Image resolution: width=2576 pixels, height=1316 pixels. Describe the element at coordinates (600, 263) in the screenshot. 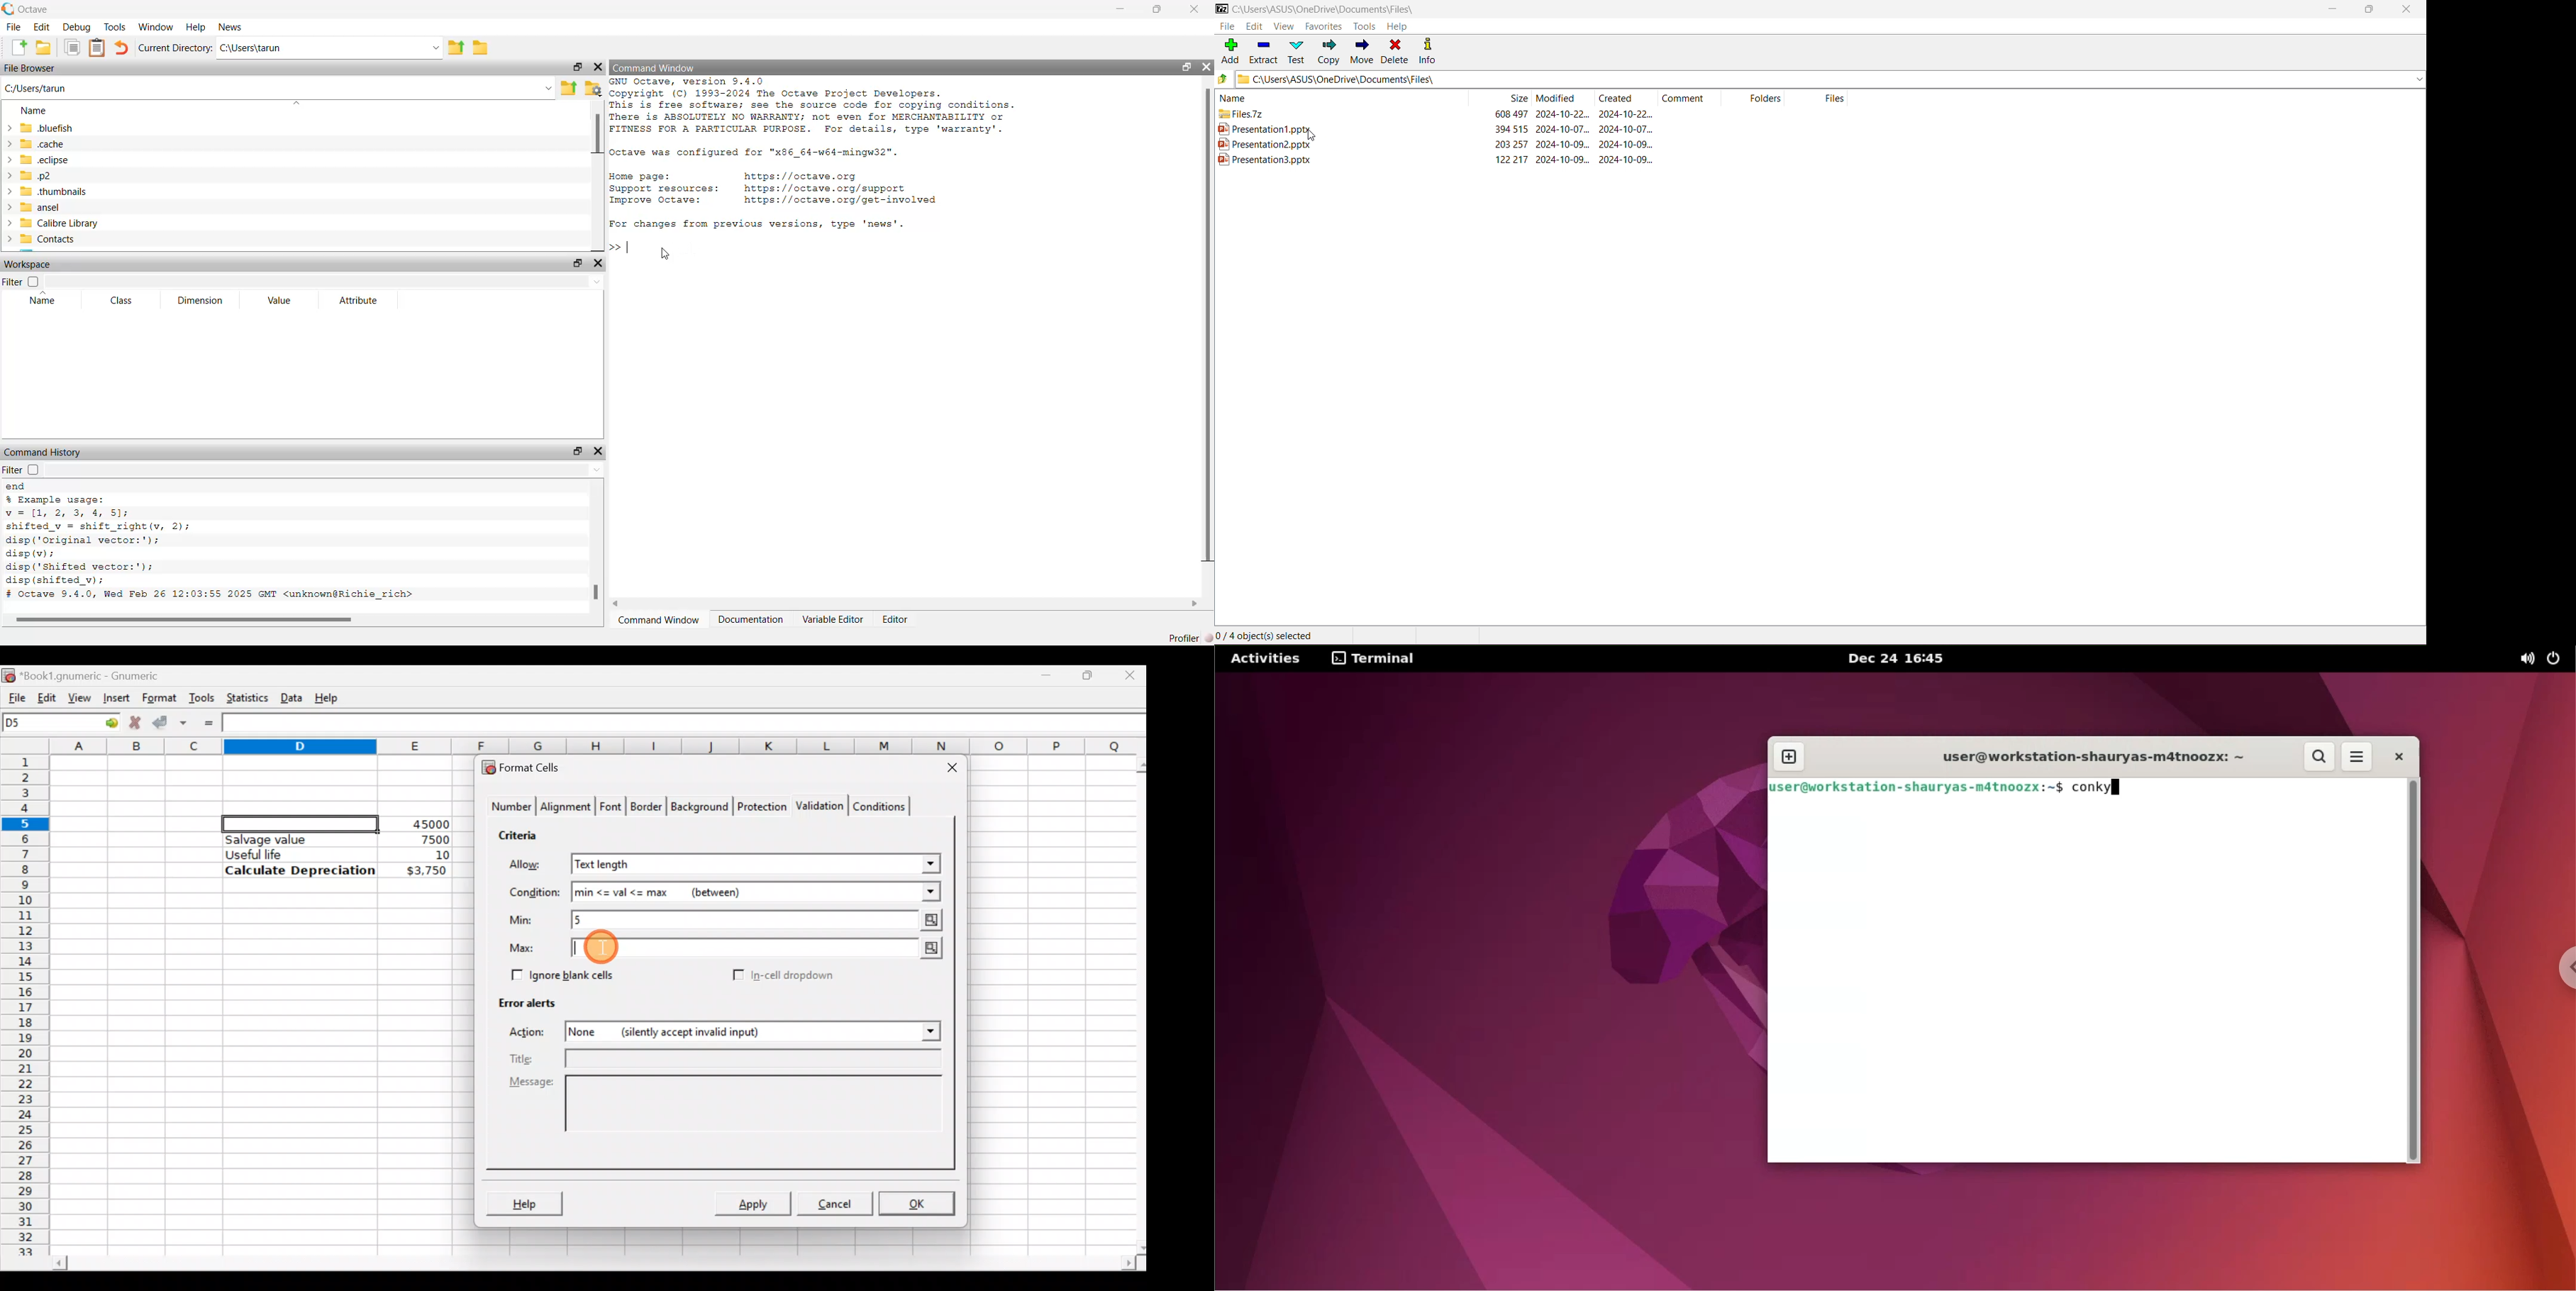

I see `hide widget` at that location.